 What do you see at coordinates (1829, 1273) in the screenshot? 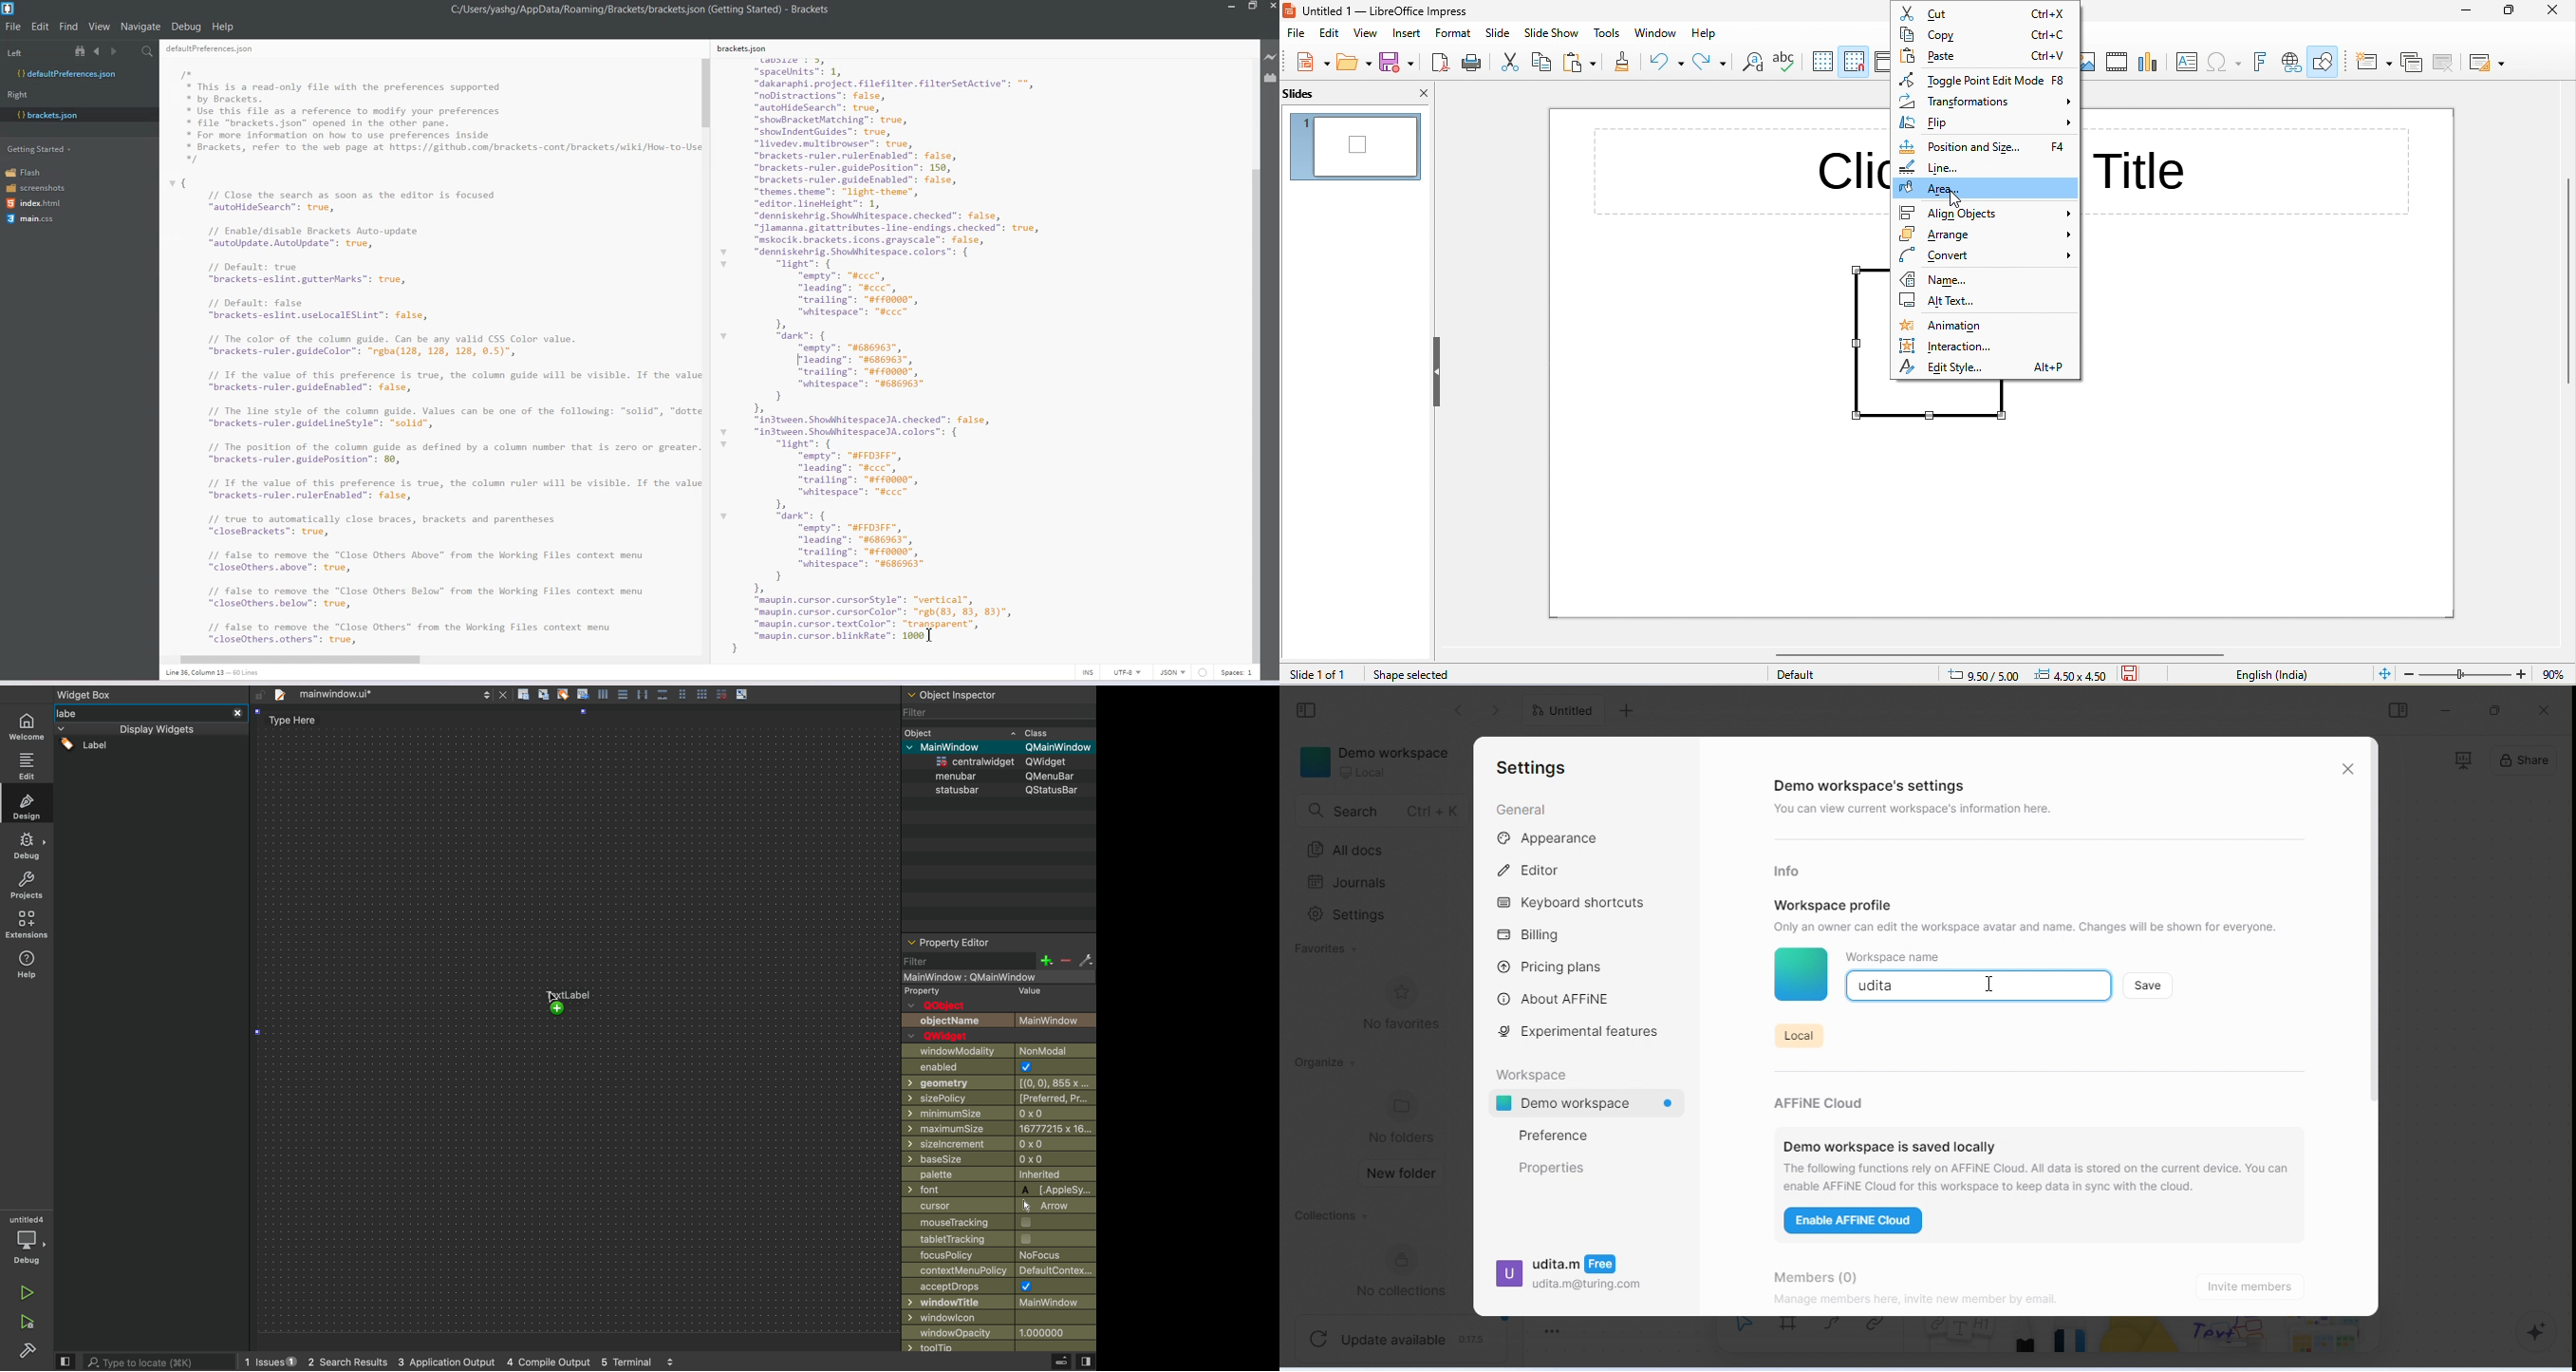
I see `members` at bounding box center [1829, 1273].